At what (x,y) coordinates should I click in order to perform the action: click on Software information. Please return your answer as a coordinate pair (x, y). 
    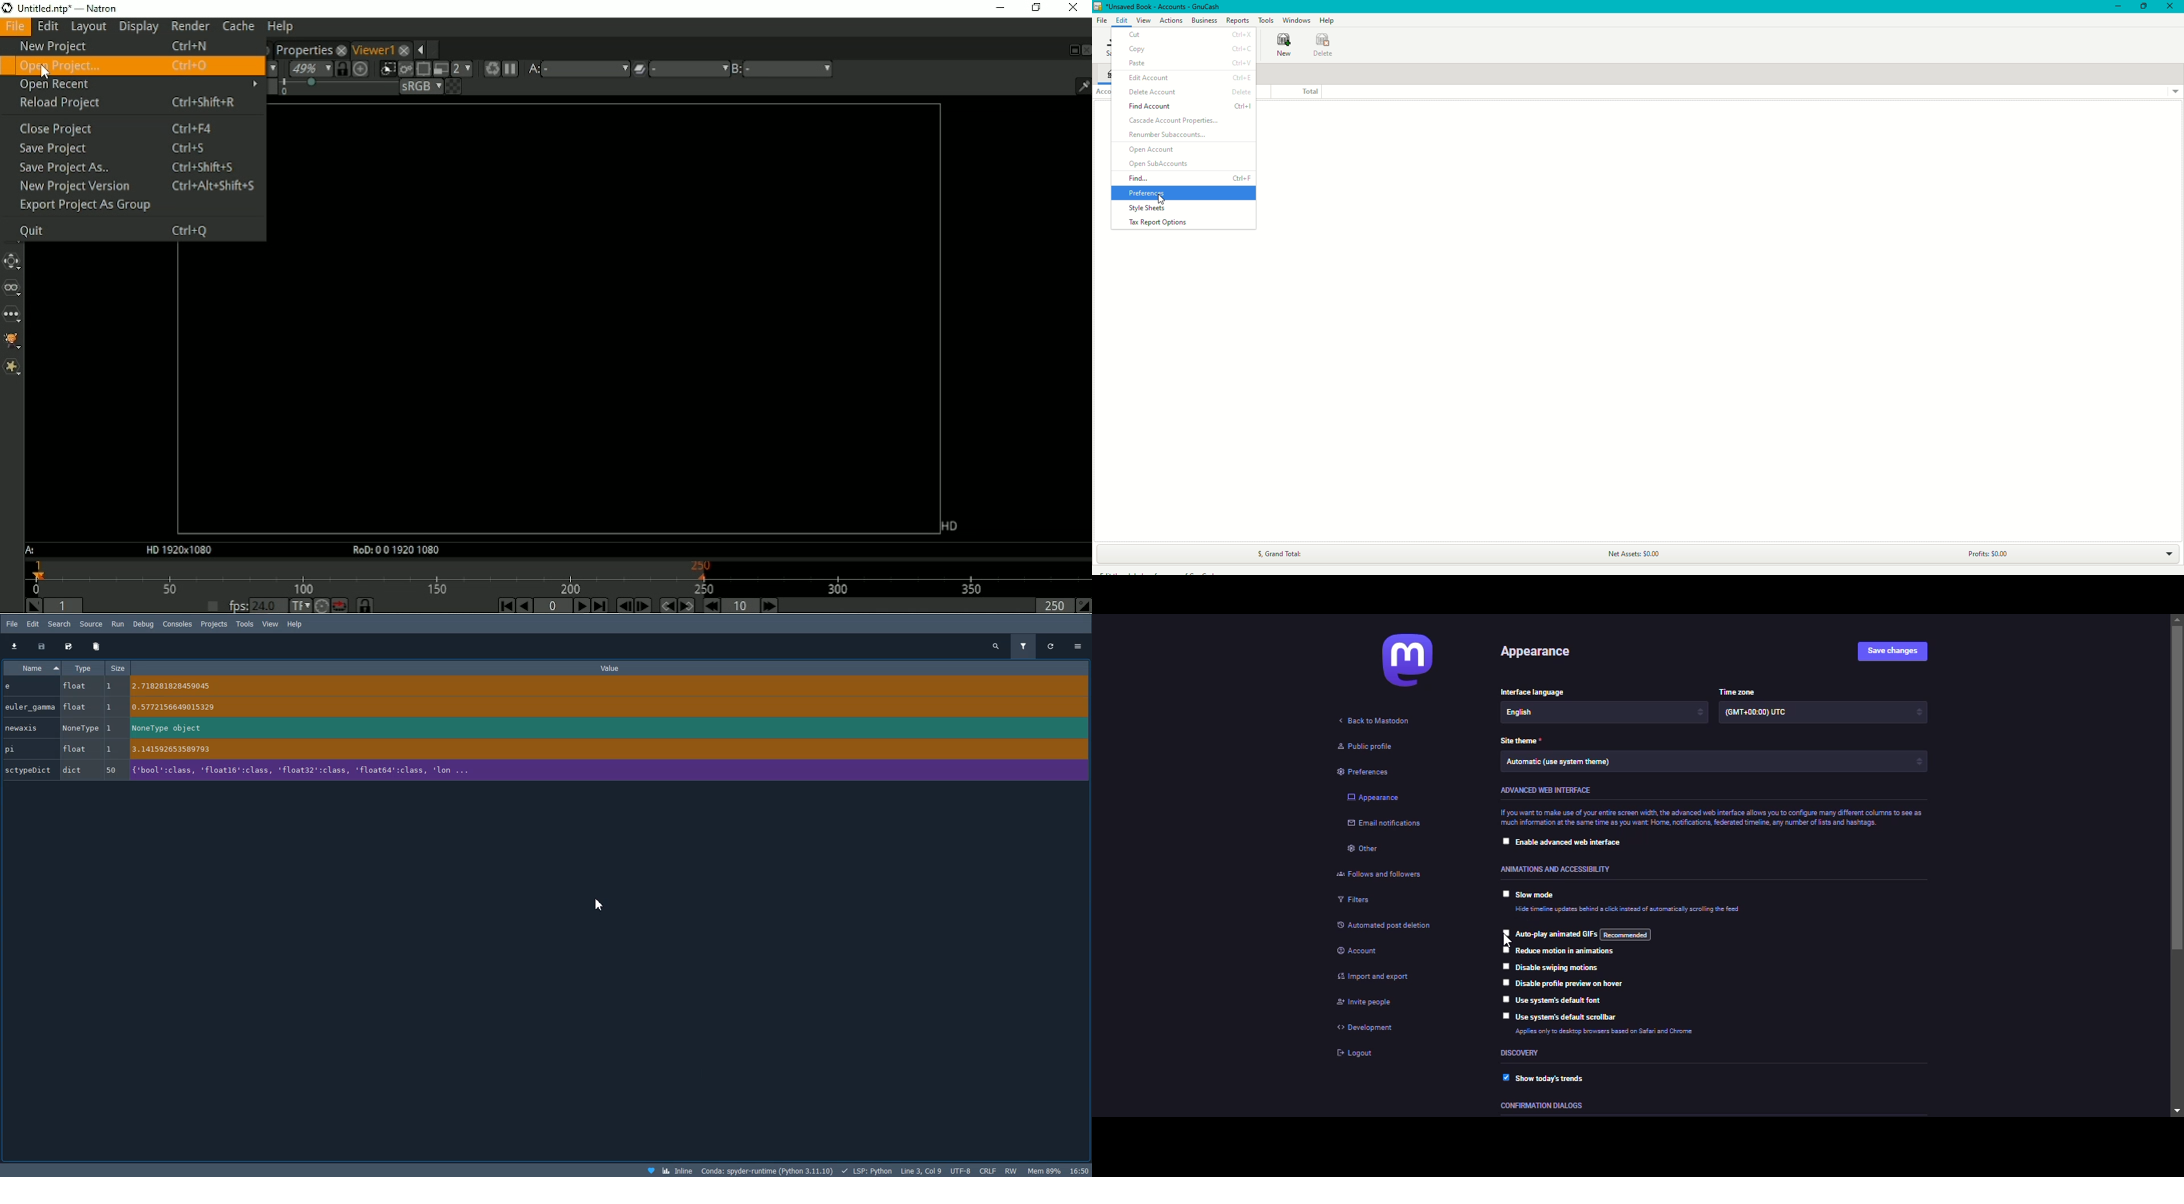
    Looking at the image, I should click on (1035, 1171).